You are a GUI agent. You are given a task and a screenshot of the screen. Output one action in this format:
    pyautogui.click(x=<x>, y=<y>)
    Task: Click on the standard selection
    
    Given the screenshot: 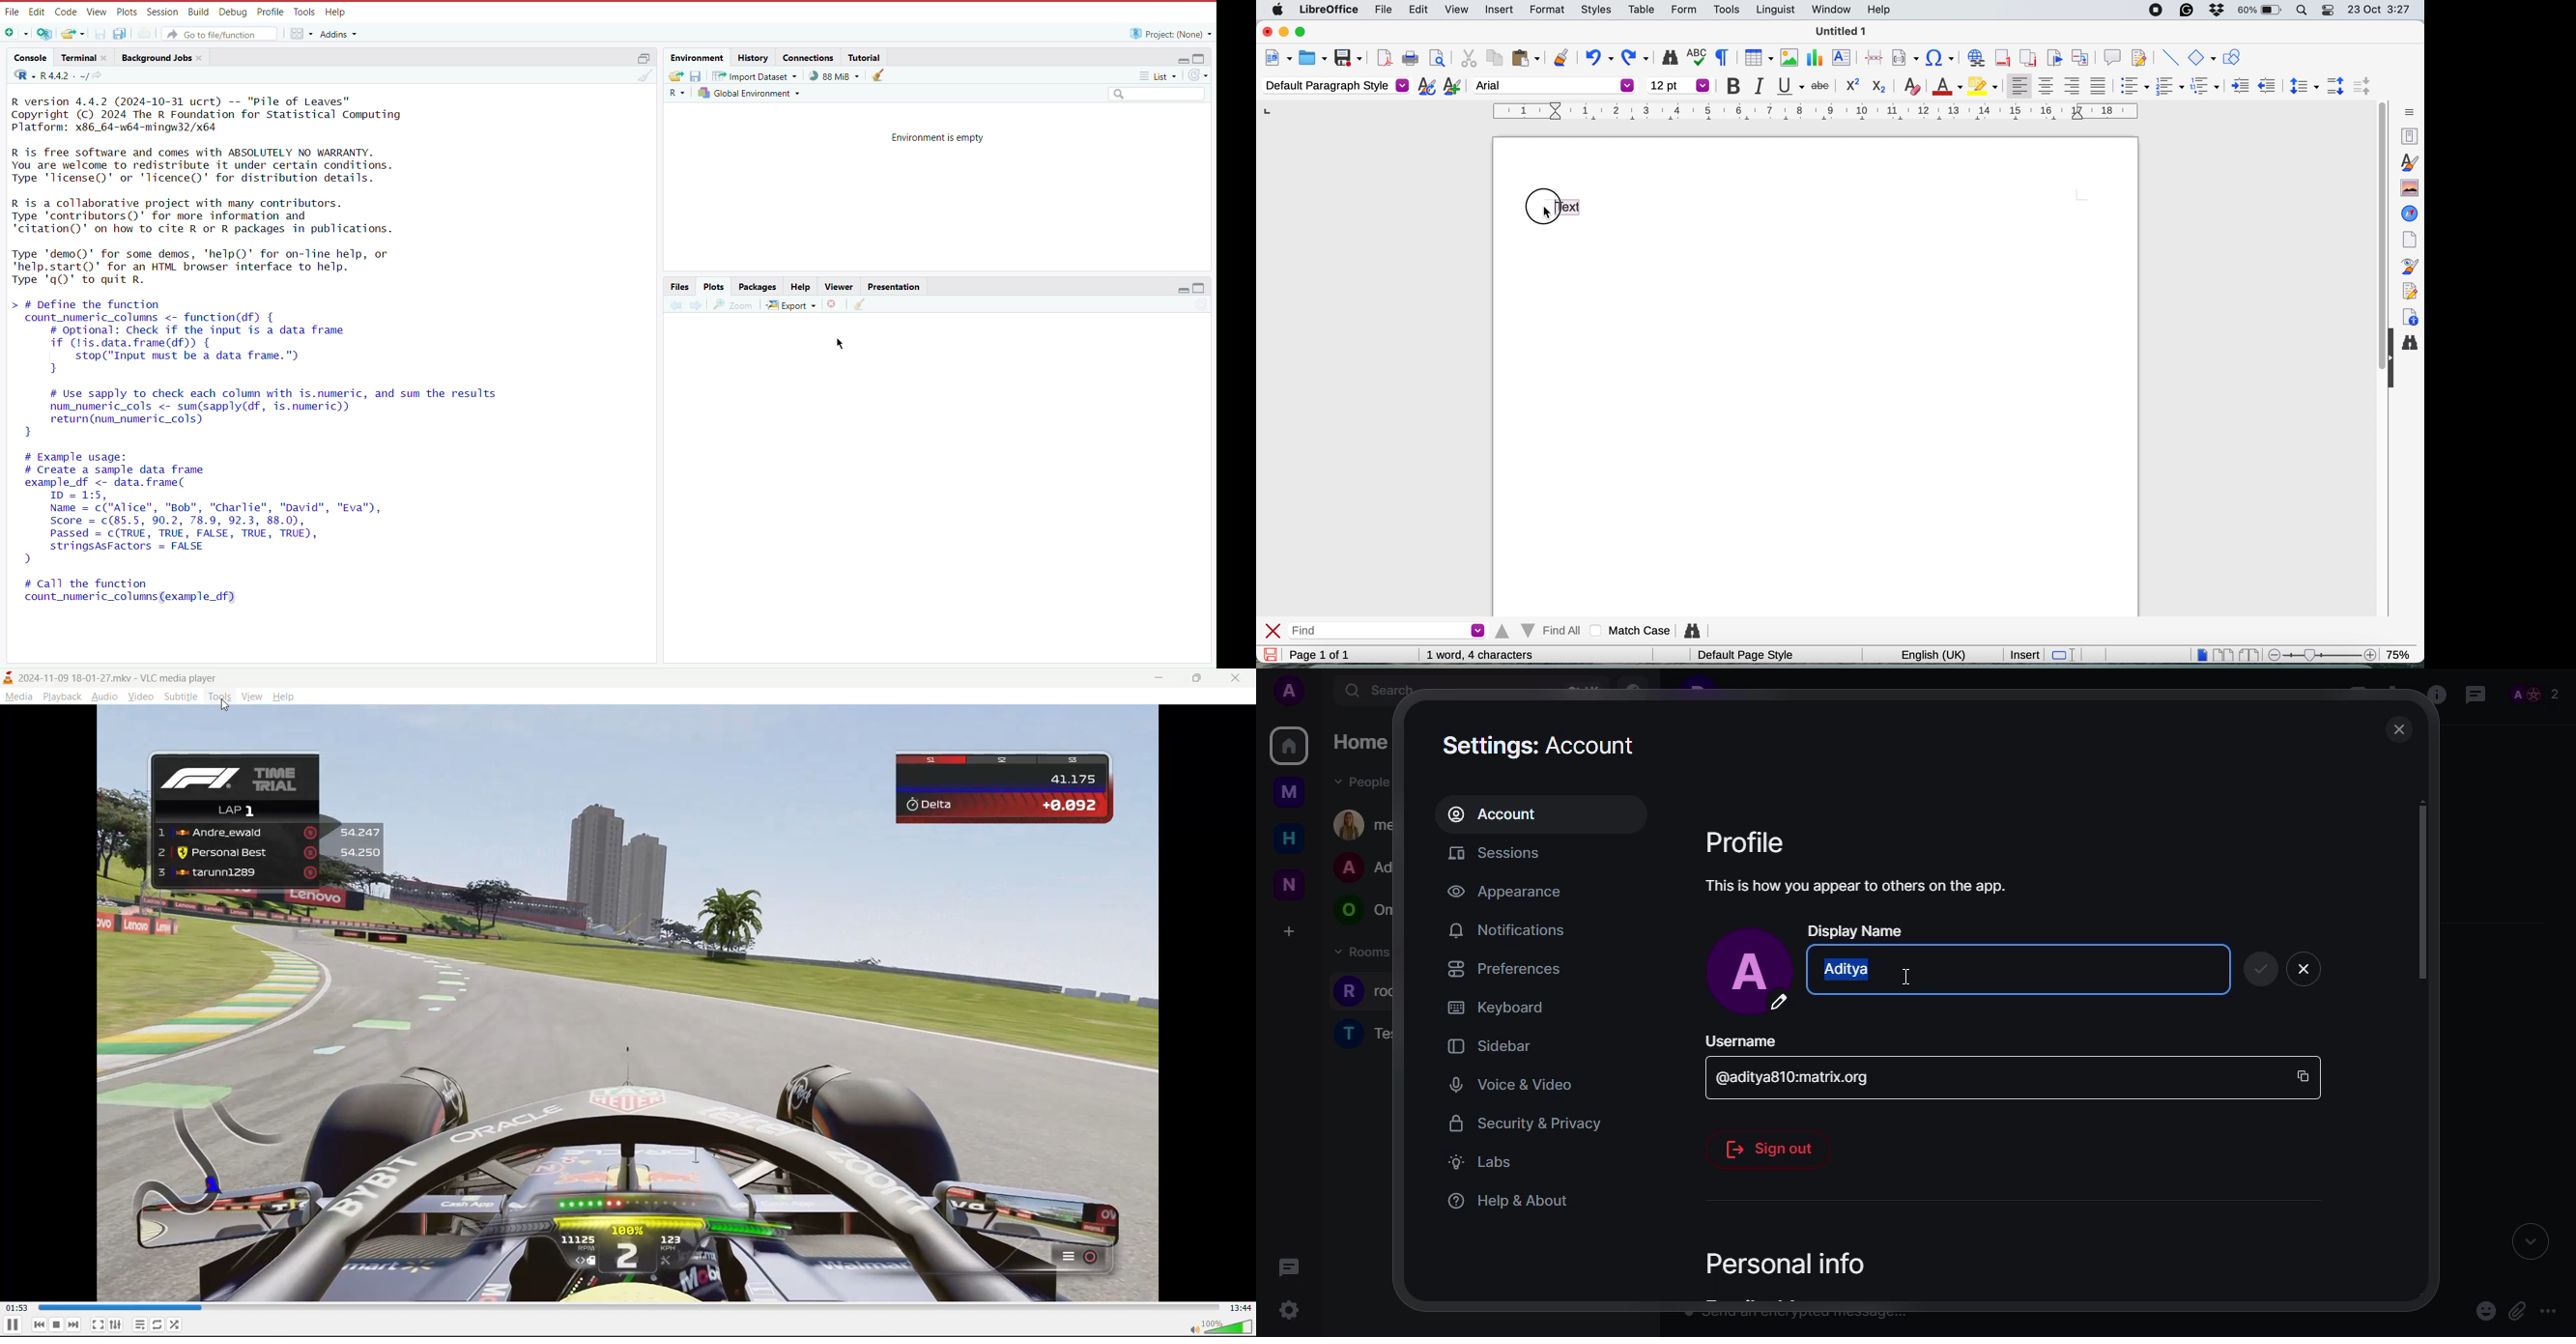 What is the action you would take?
    pyautogui.click(x=2062, y=654)
    